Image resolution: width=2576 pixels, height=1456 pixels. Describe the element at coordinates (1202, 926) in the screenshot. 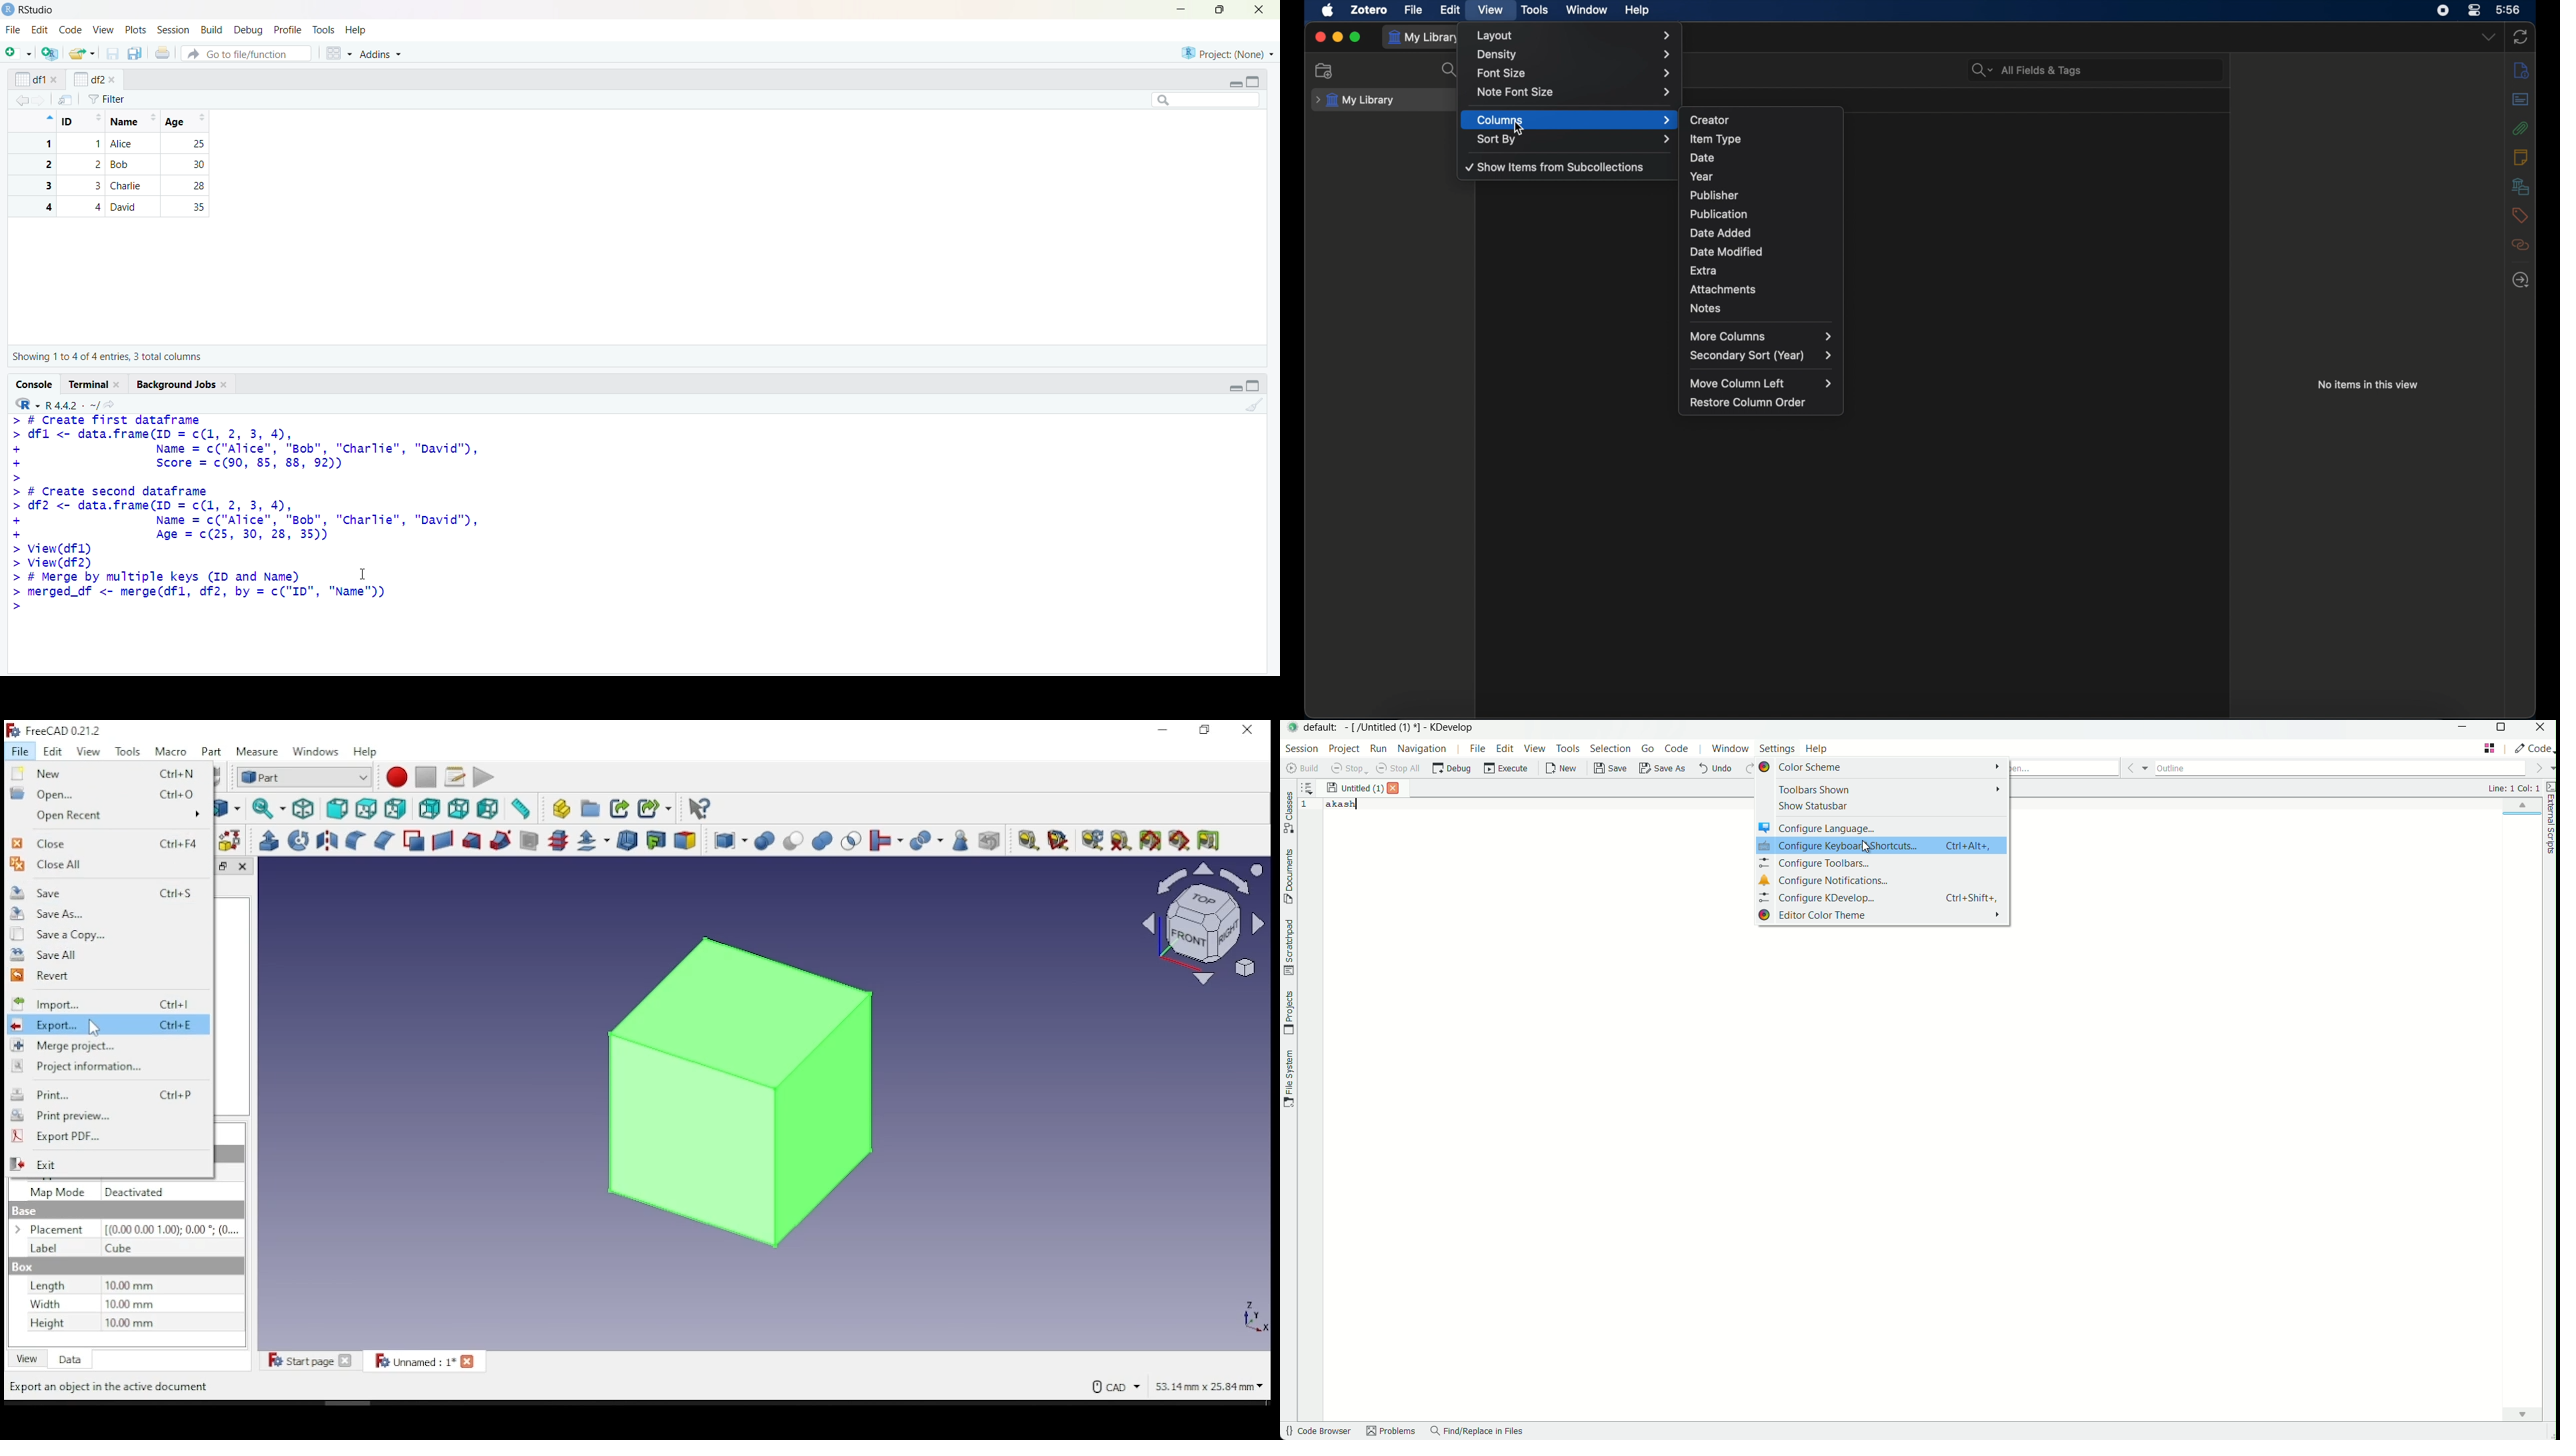

I see `select view` at that location.